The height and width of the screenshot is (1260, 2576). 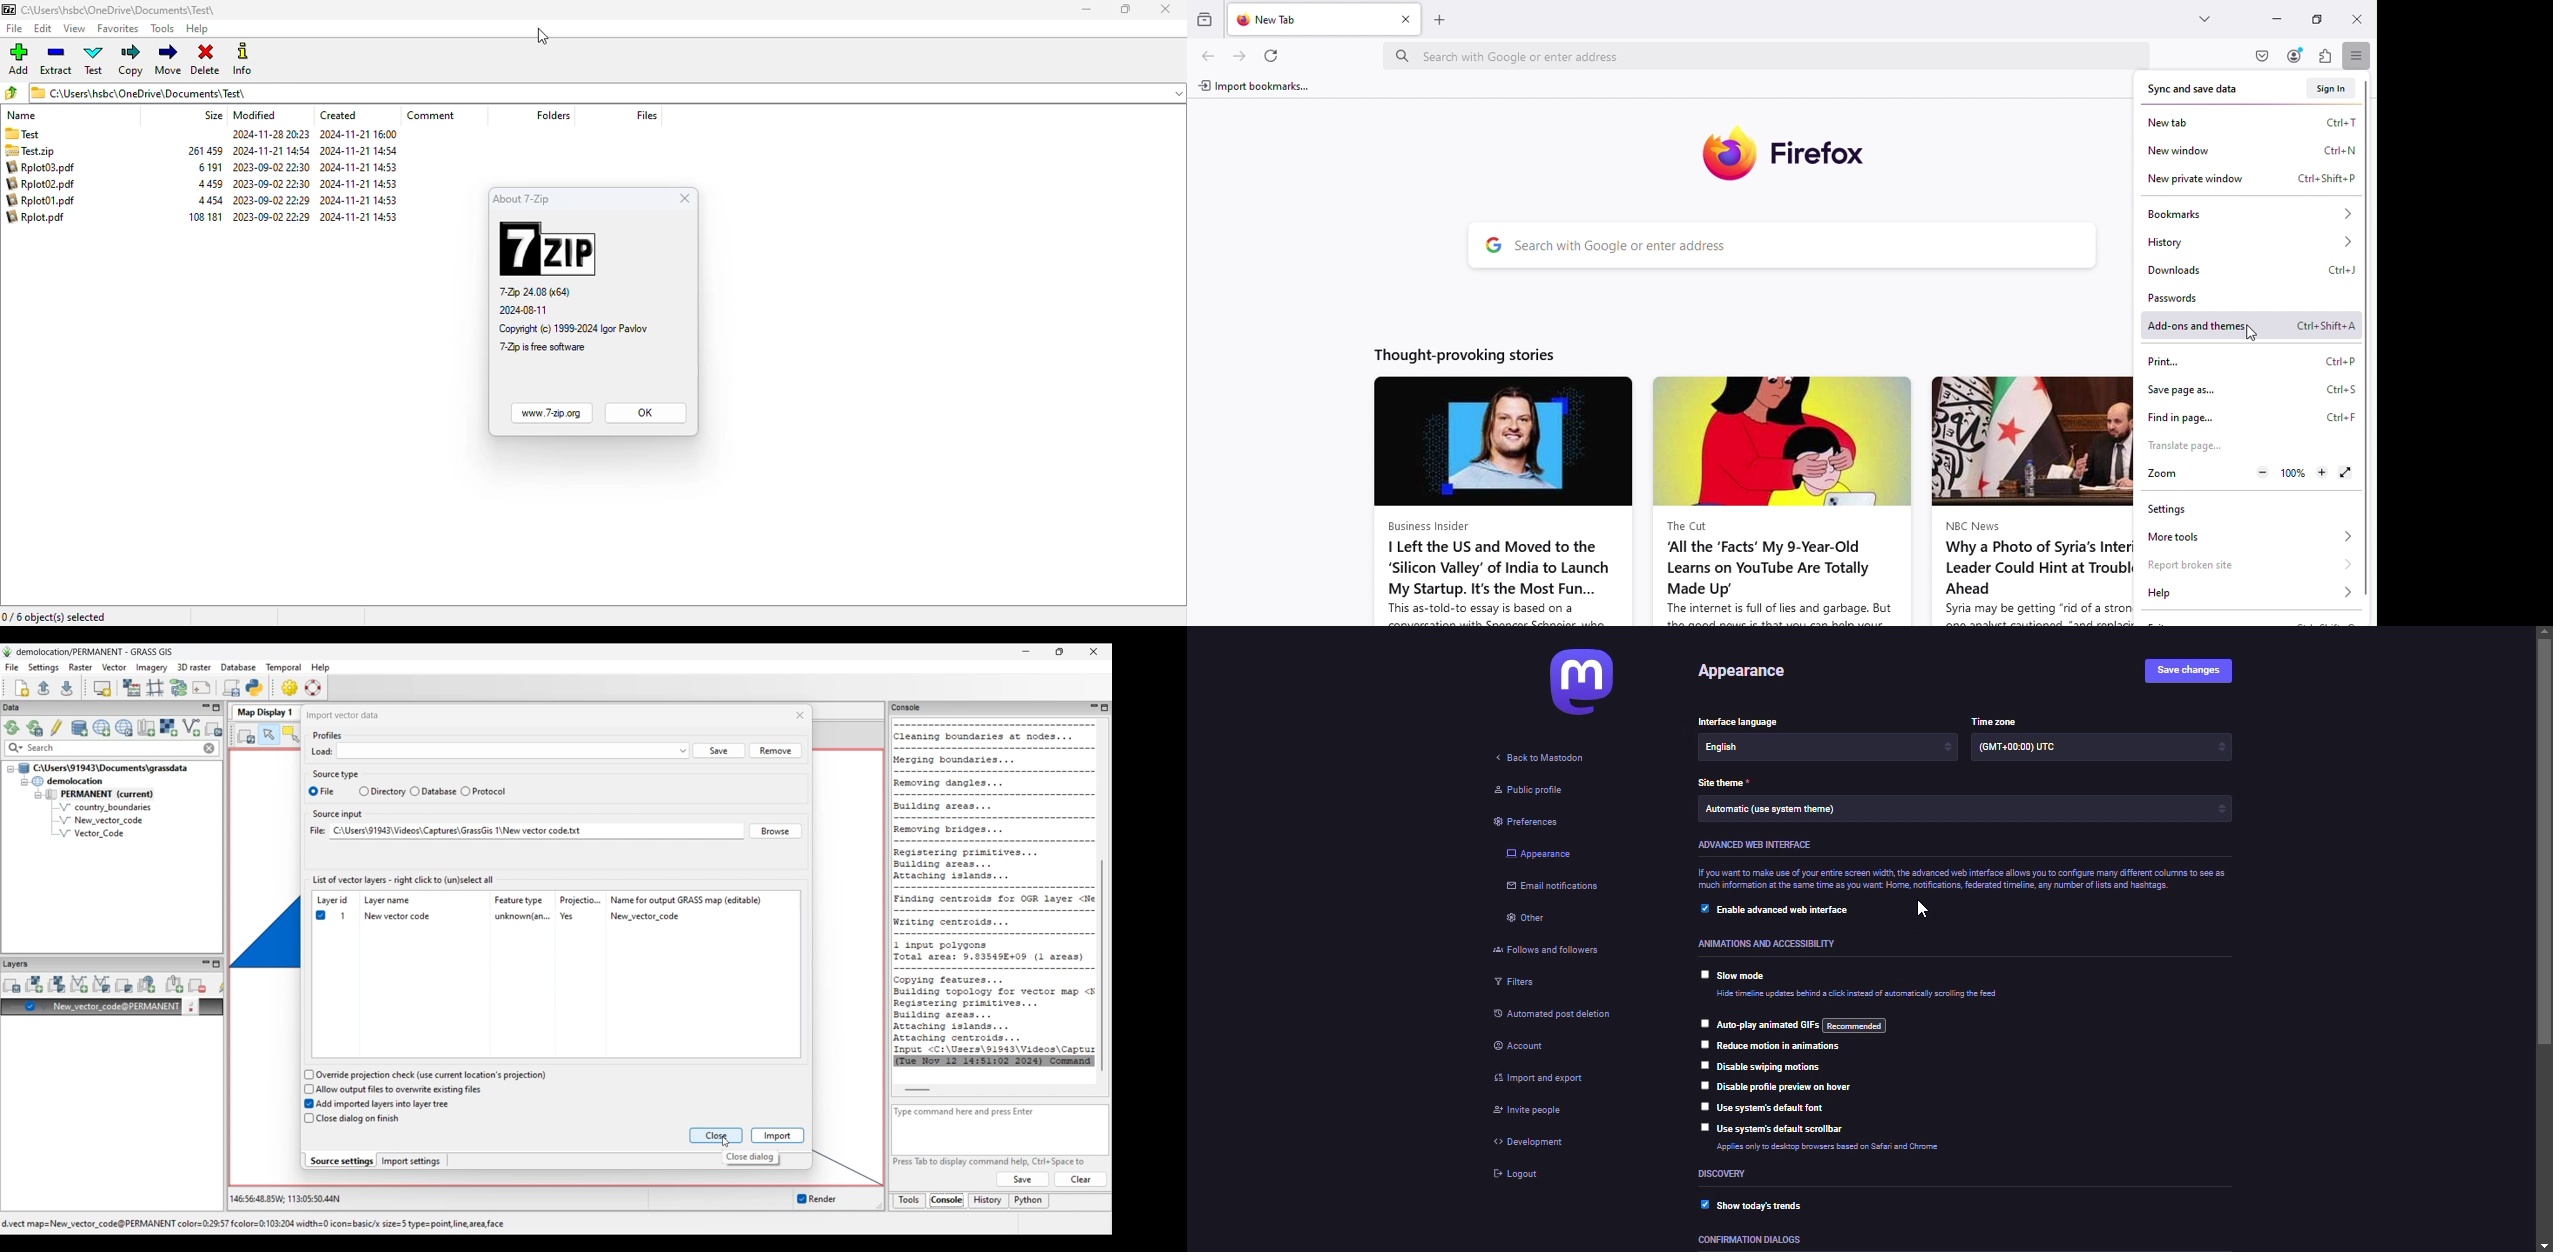 What do you see at coordinates (1701, 1024) in the screenshot?
I see `click to select` at bounding box center [1701, 1024].